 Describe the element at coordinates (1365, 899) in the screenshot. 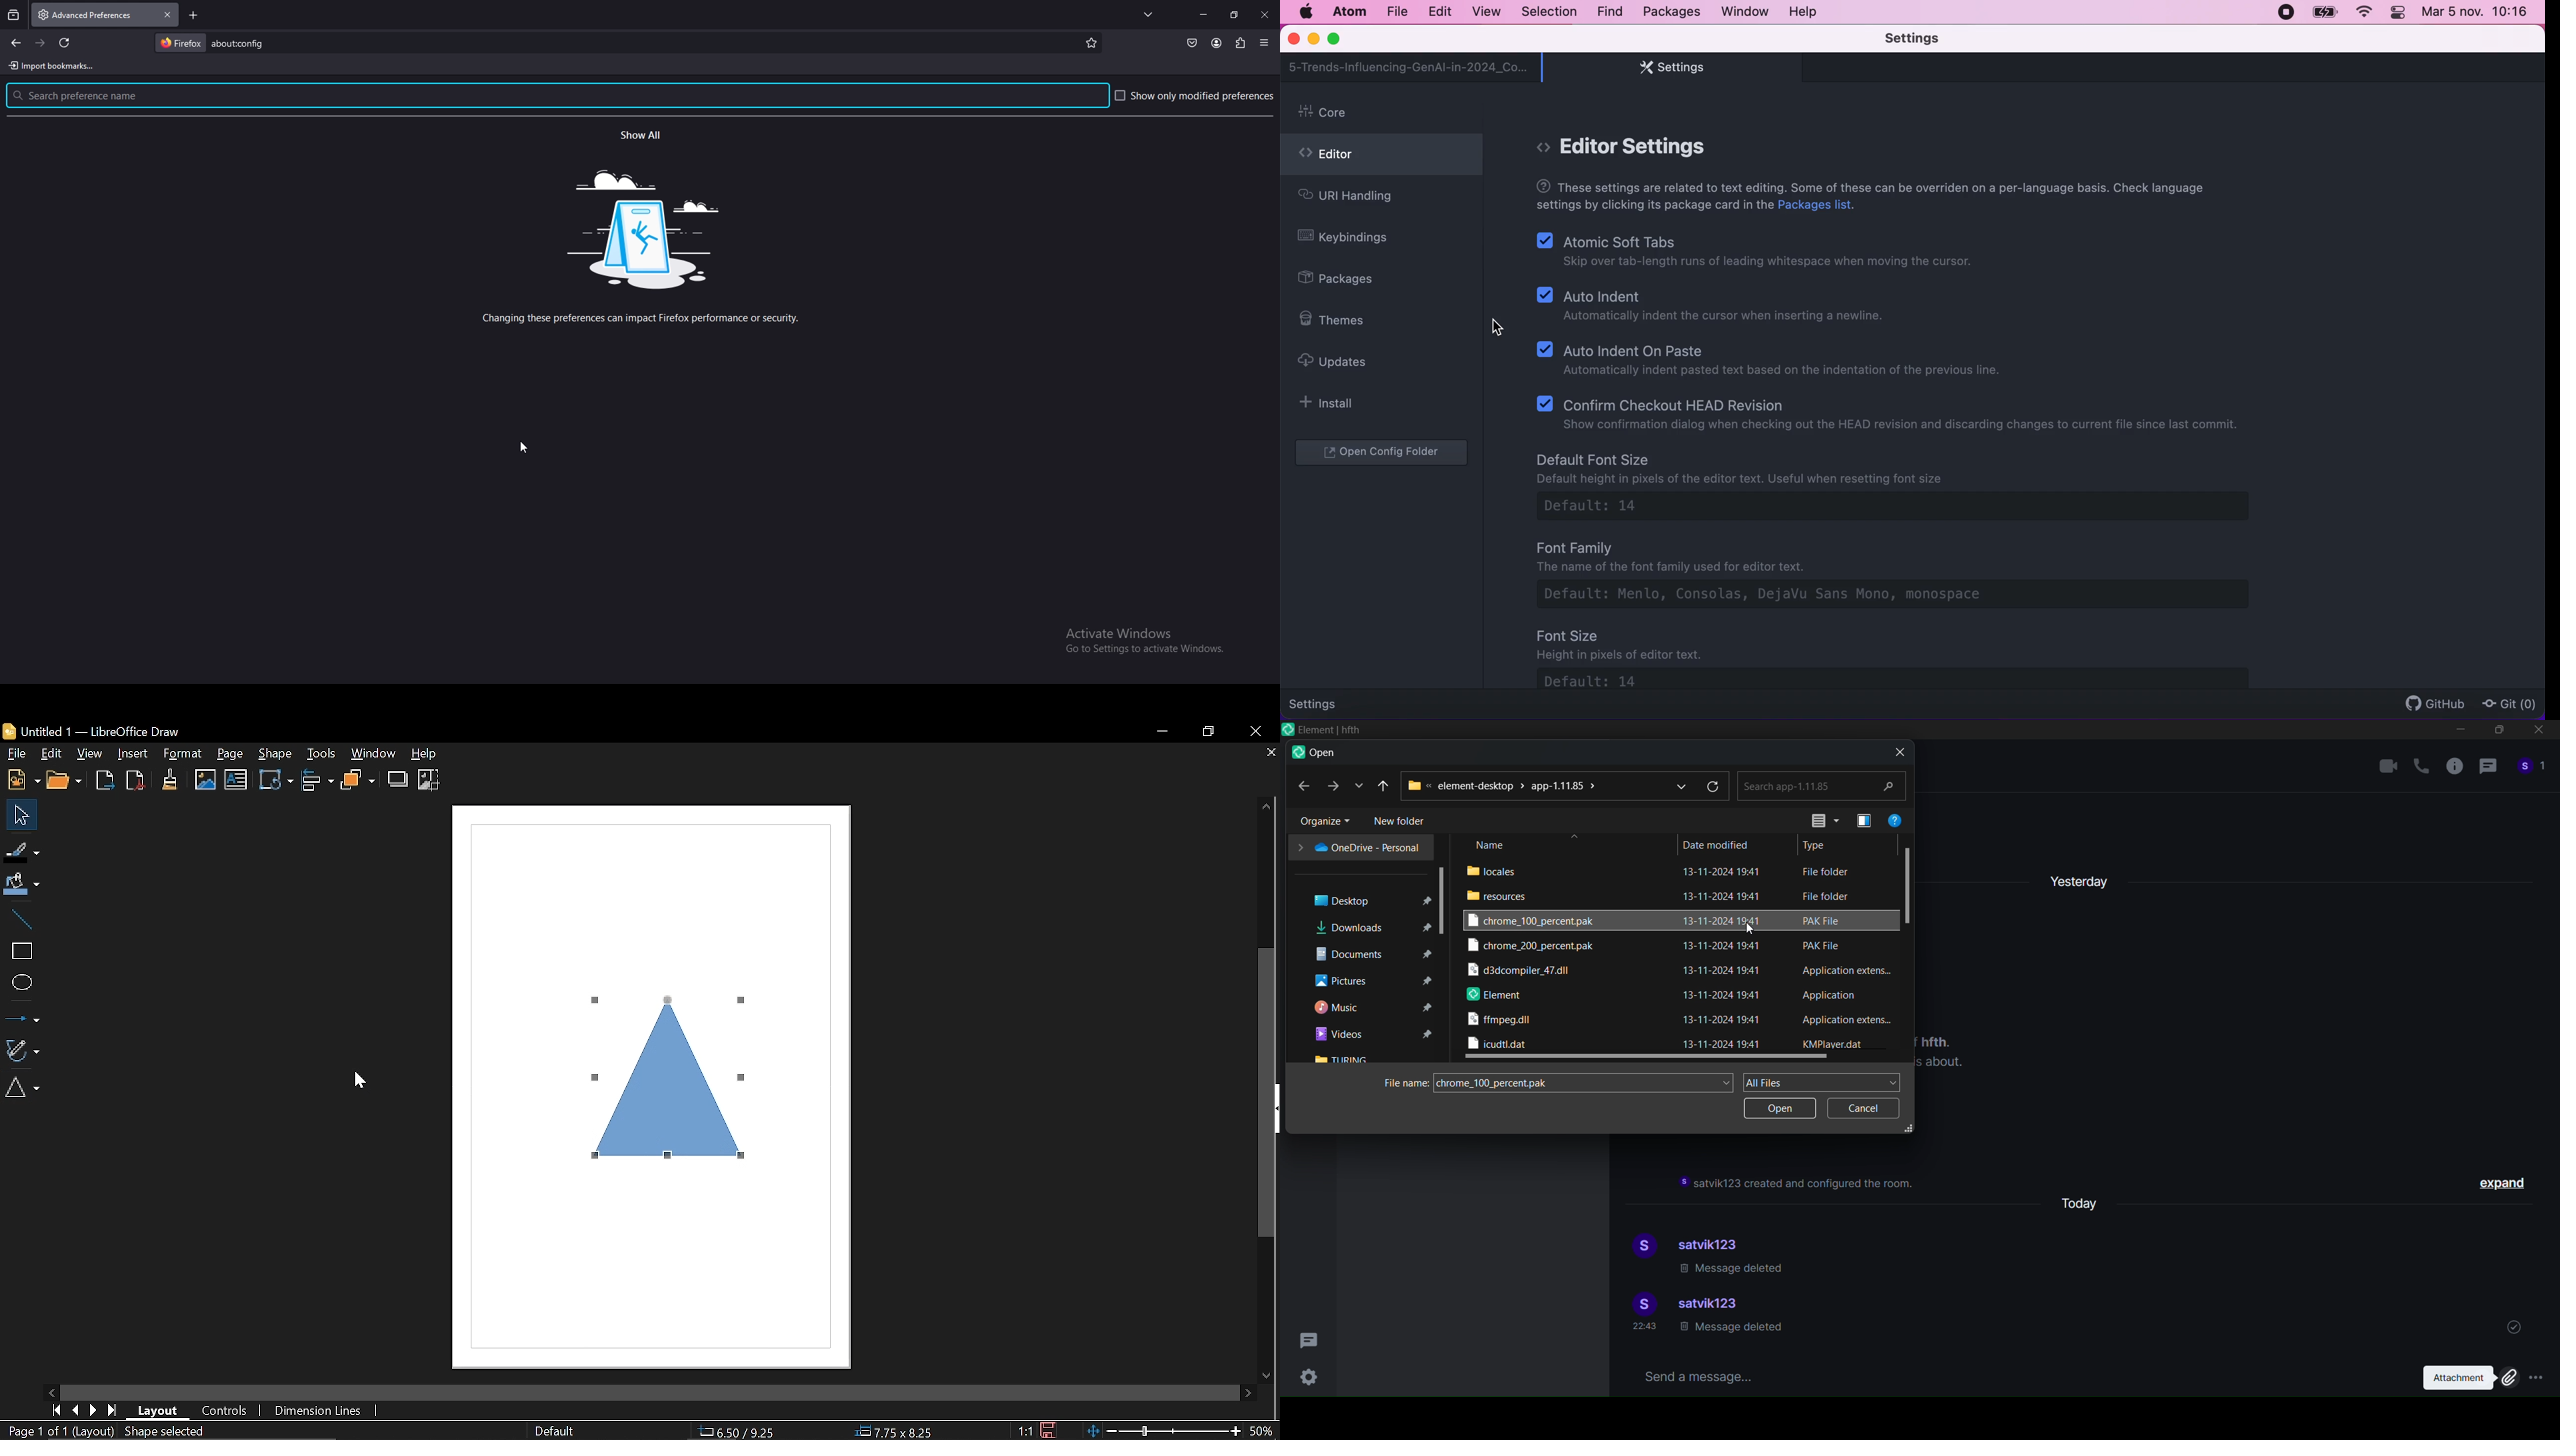

I see `desktop` at that location.